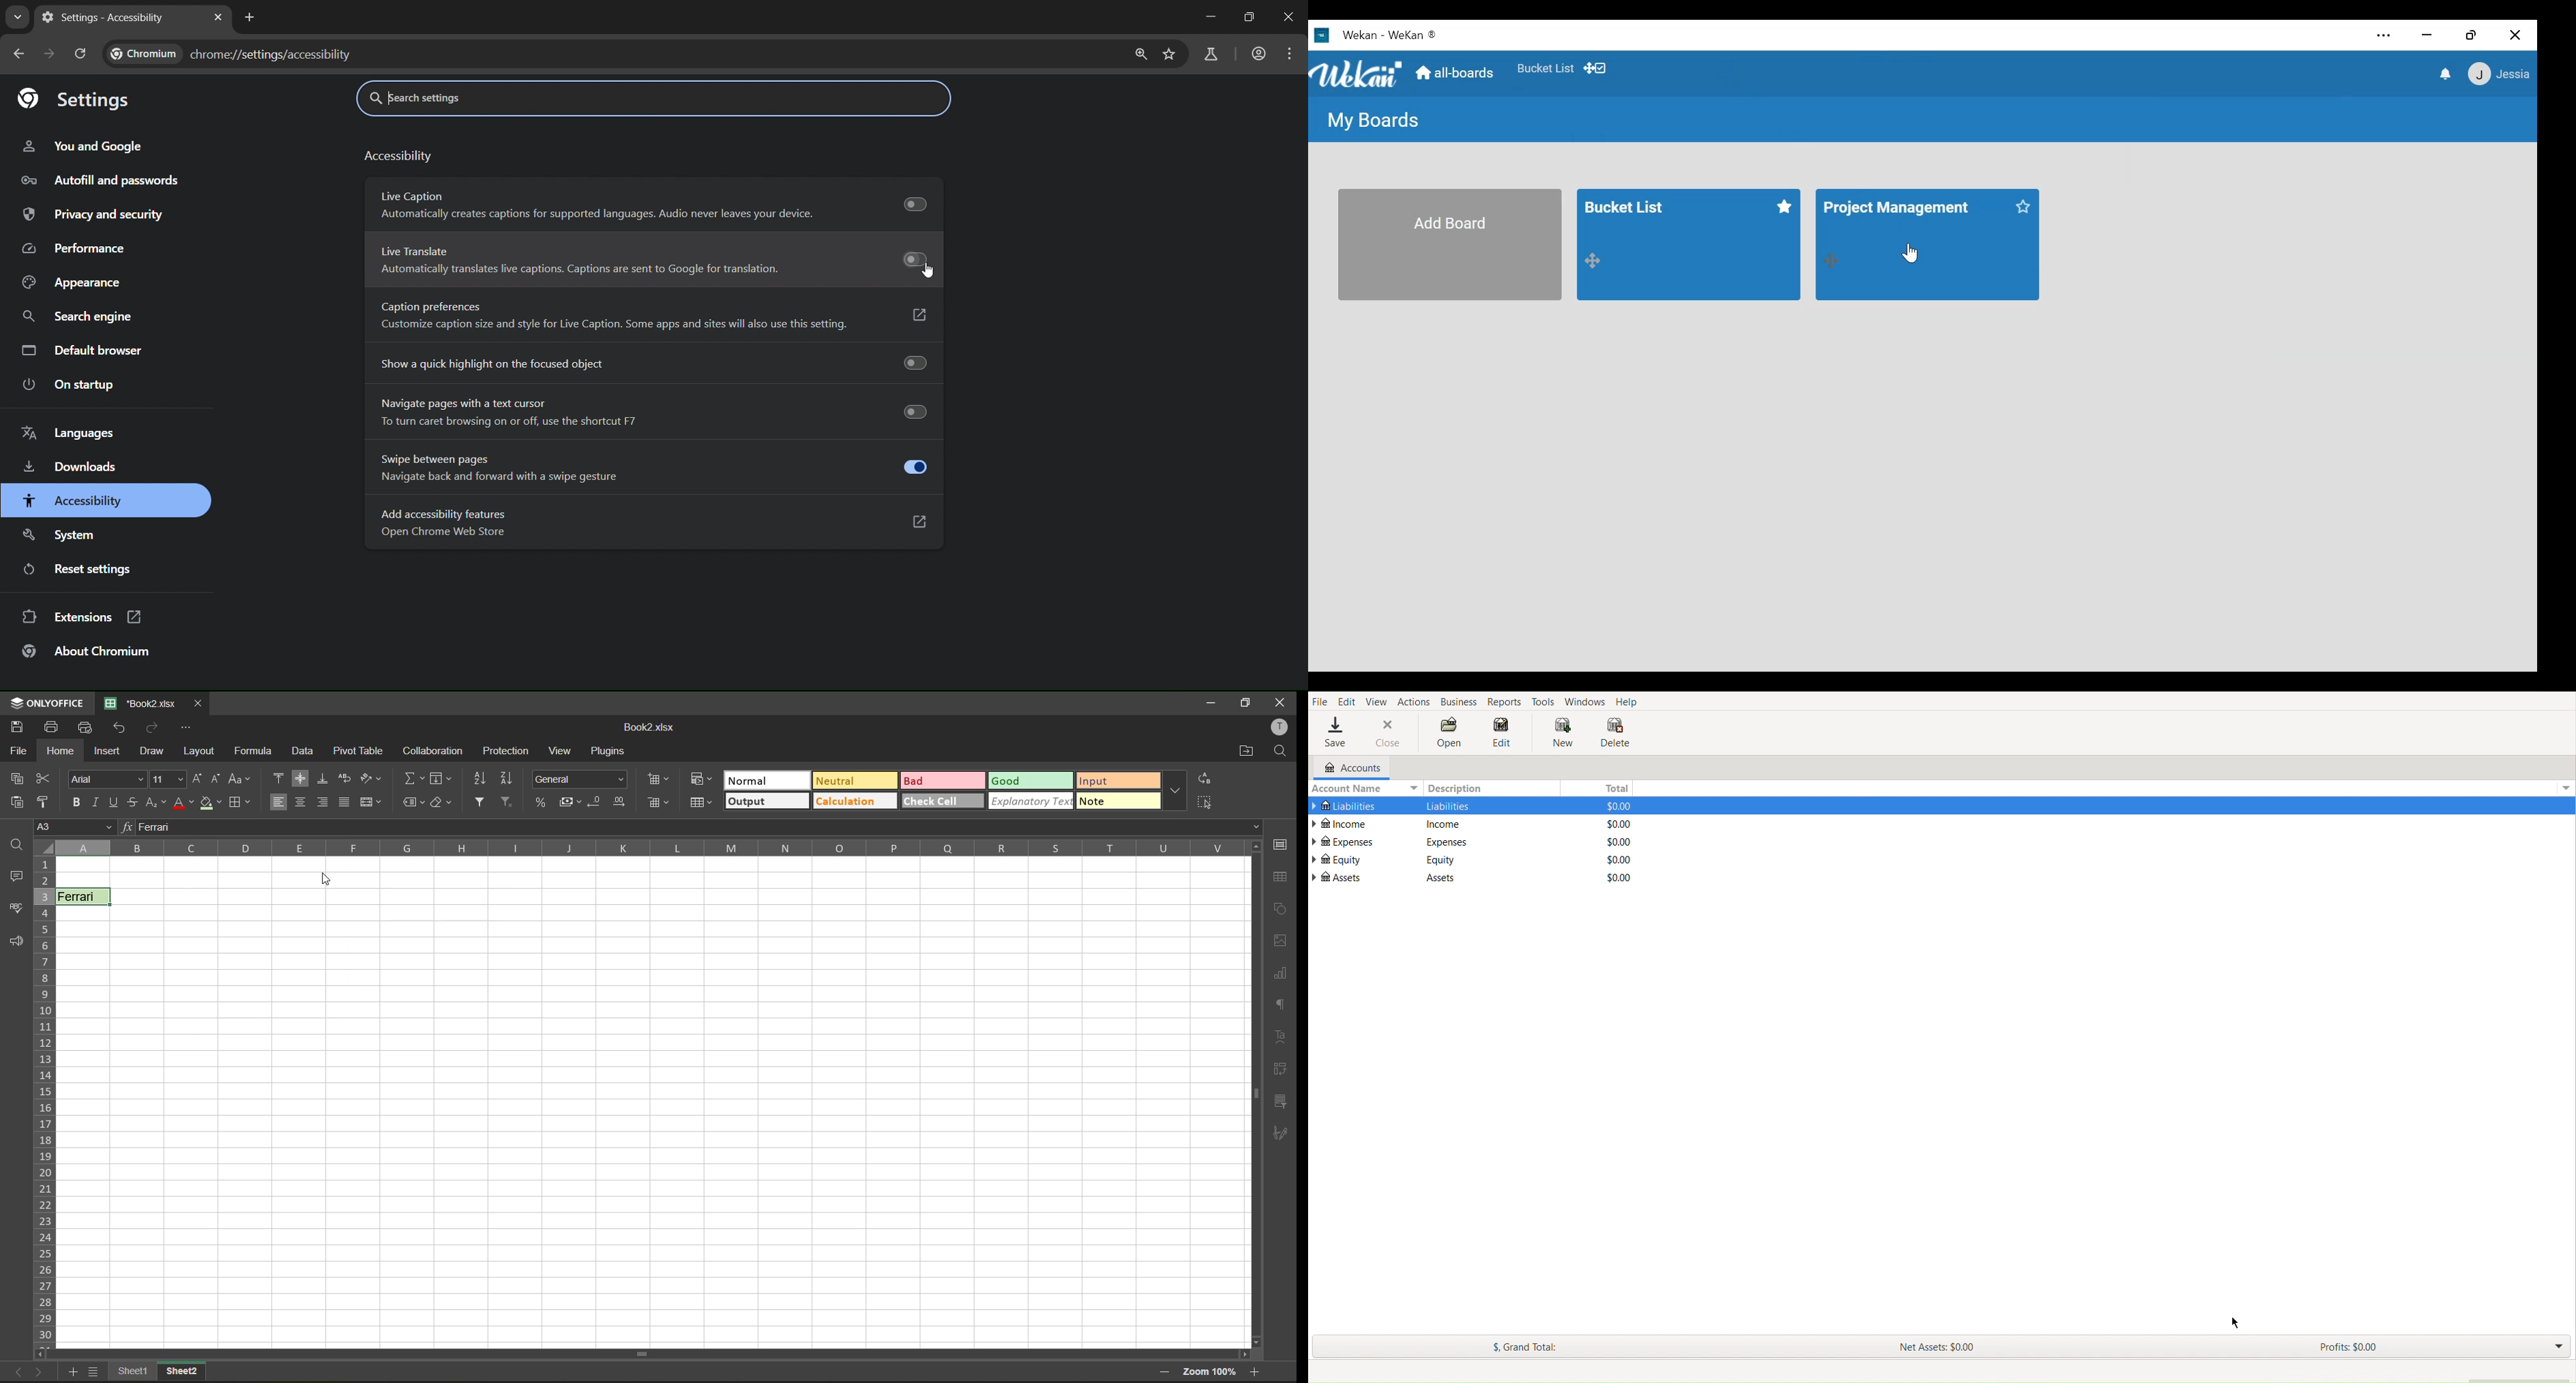 The height and width of the screenshot is (1400, 2576). Describe the element at coordinates (698, 780) in the screenshot. I see `conditional formatting` at that location.